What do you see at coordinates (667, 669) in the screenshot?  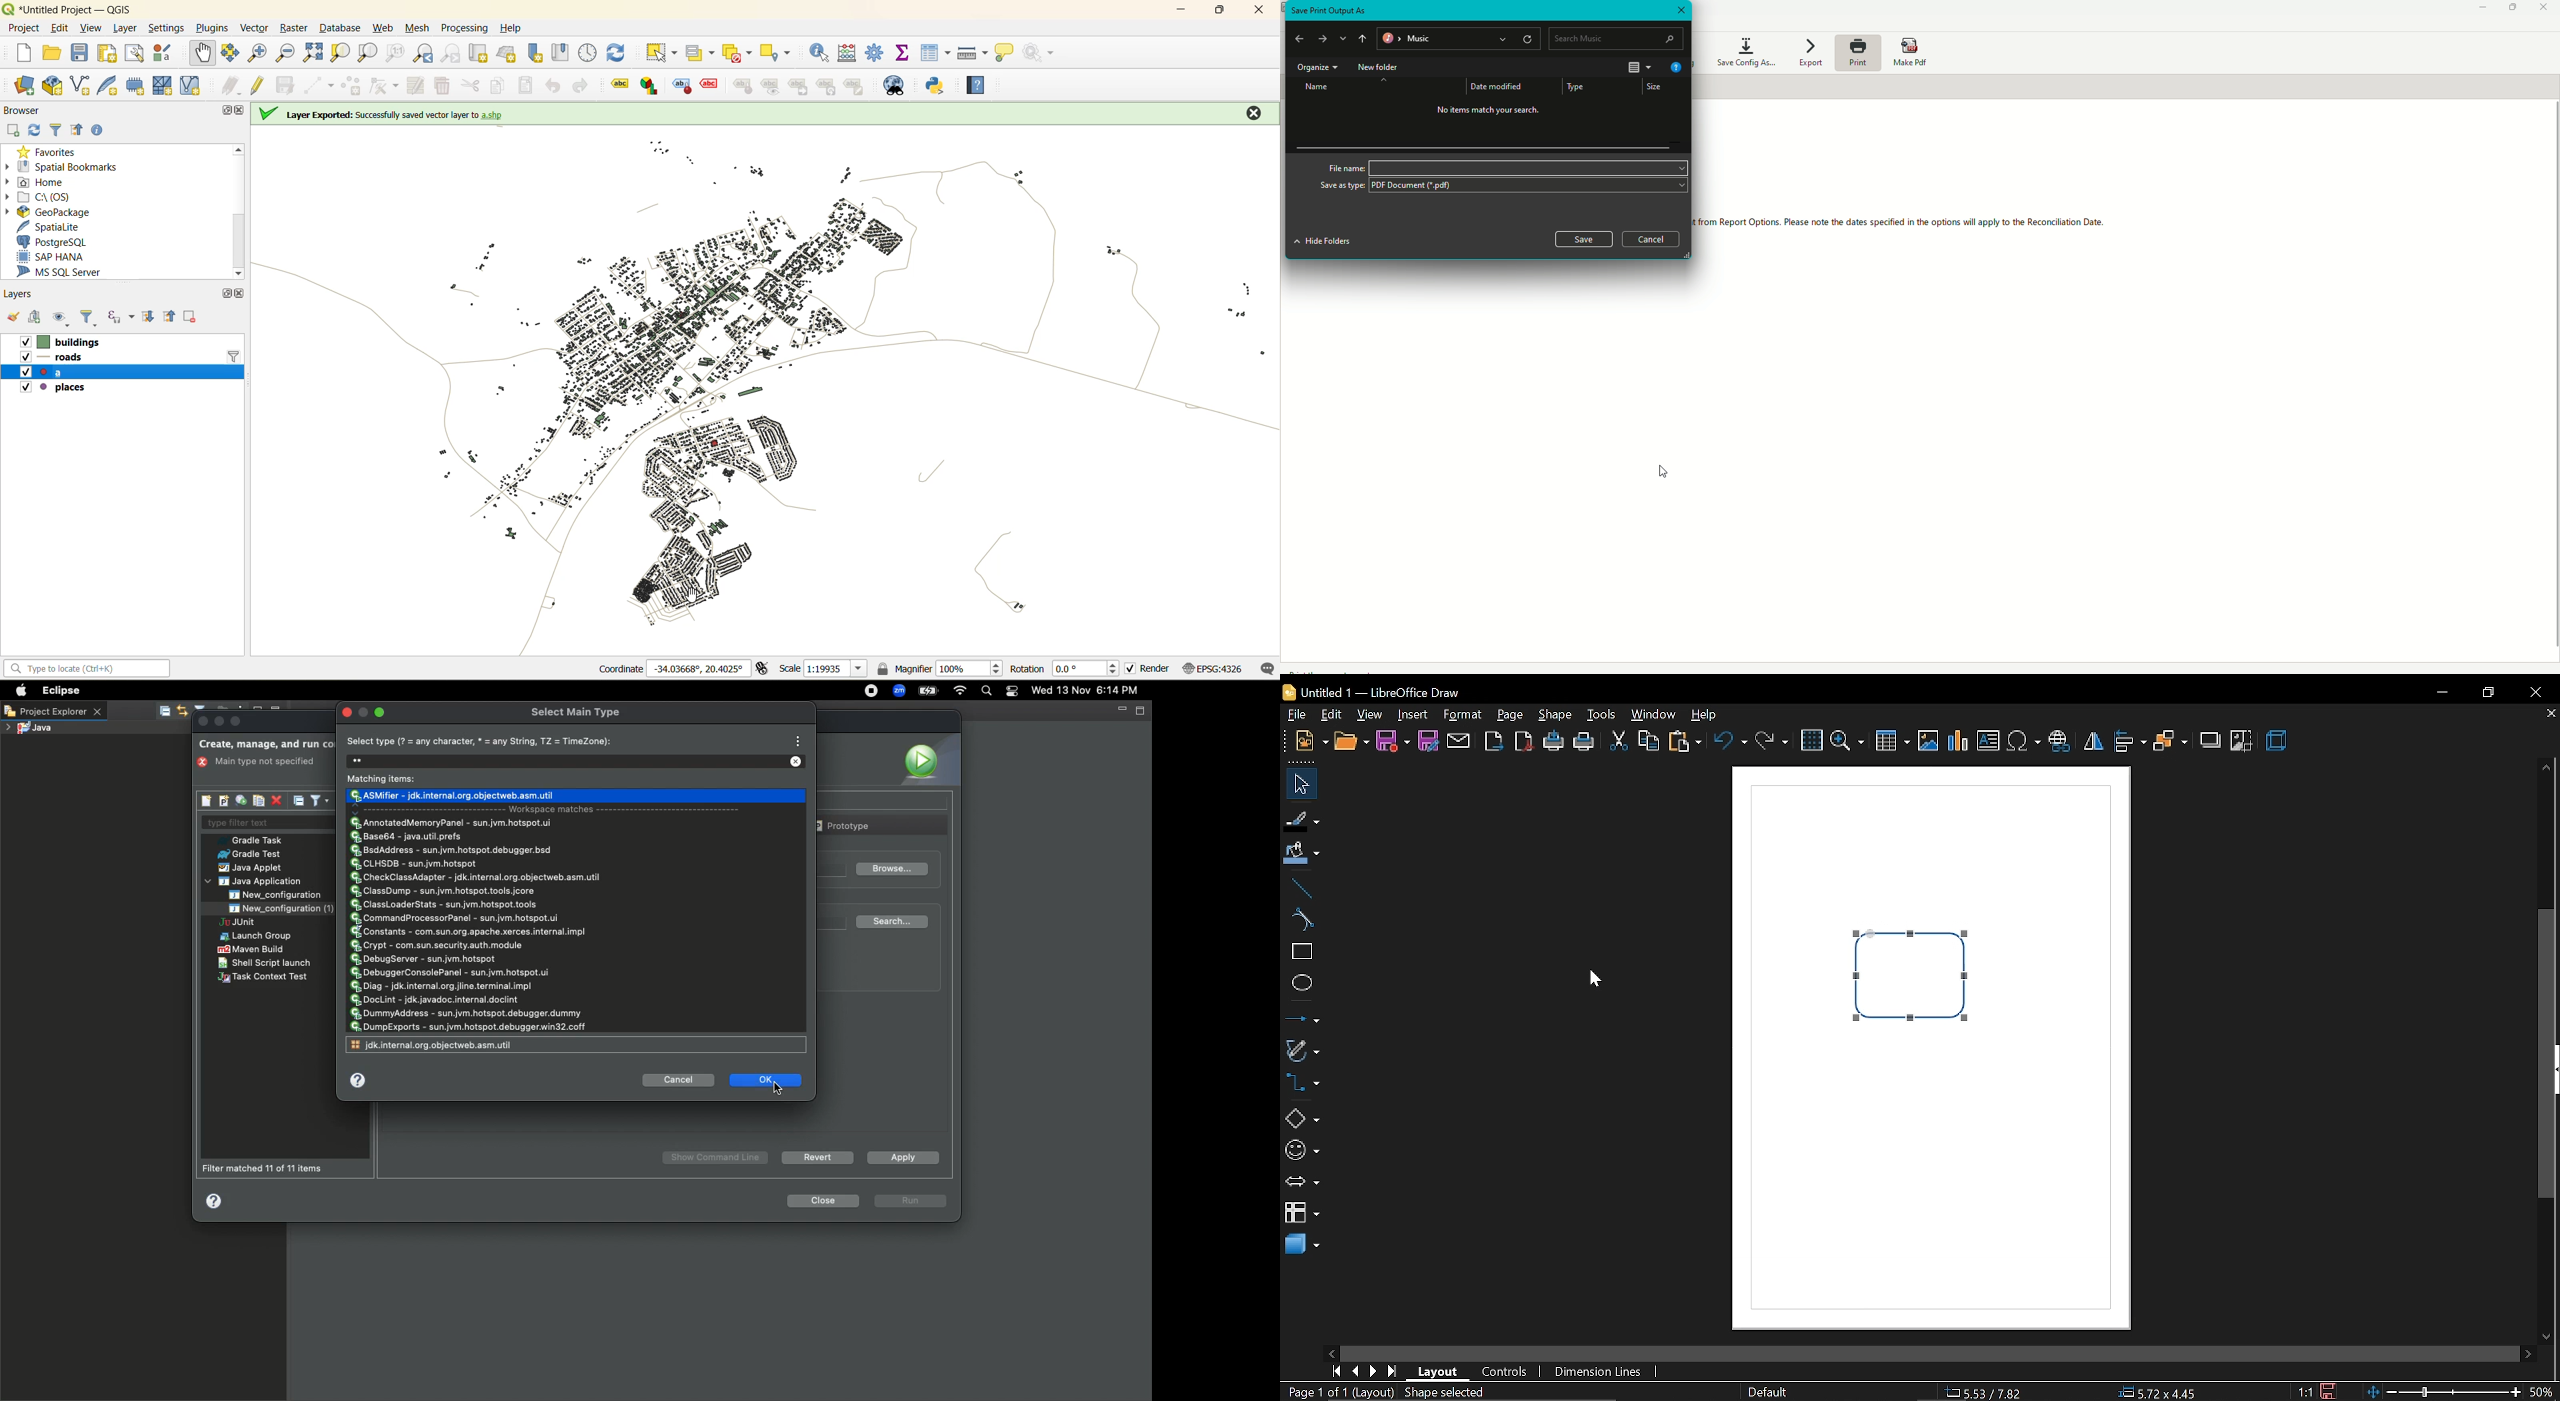 I see `coordinates` at bounding box center [667, 669].